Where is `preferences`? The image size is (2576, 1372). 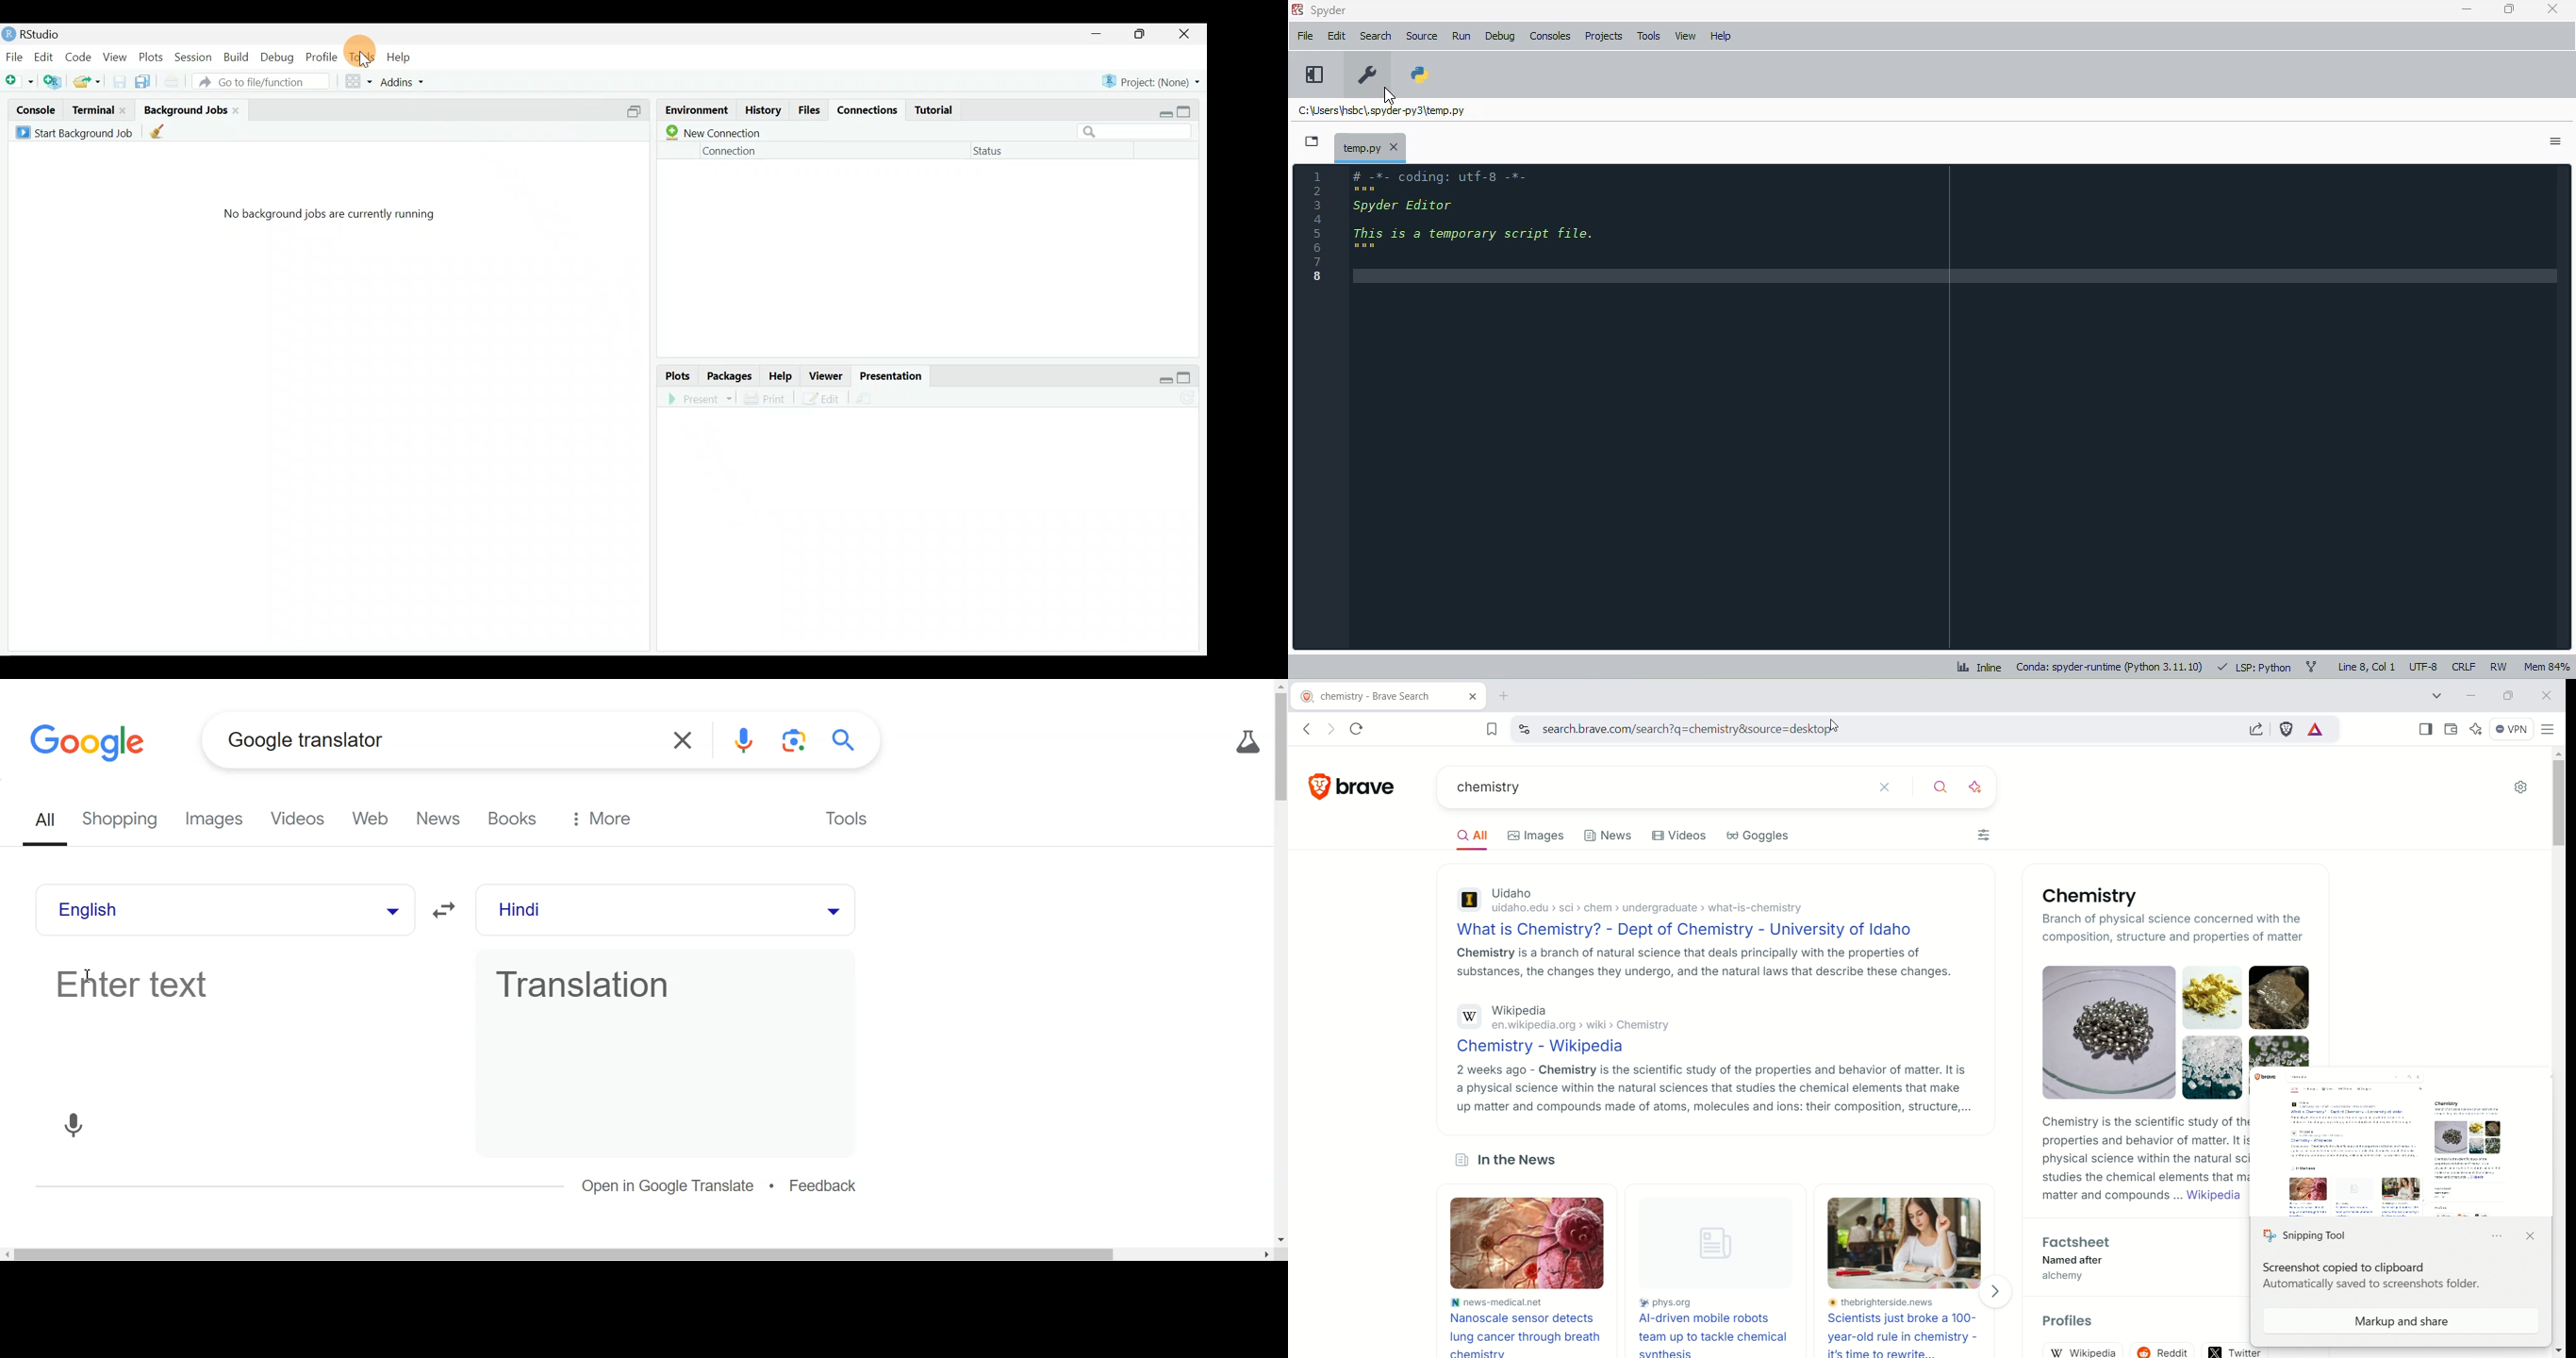 preferences is located at coordinates (1368, 75).